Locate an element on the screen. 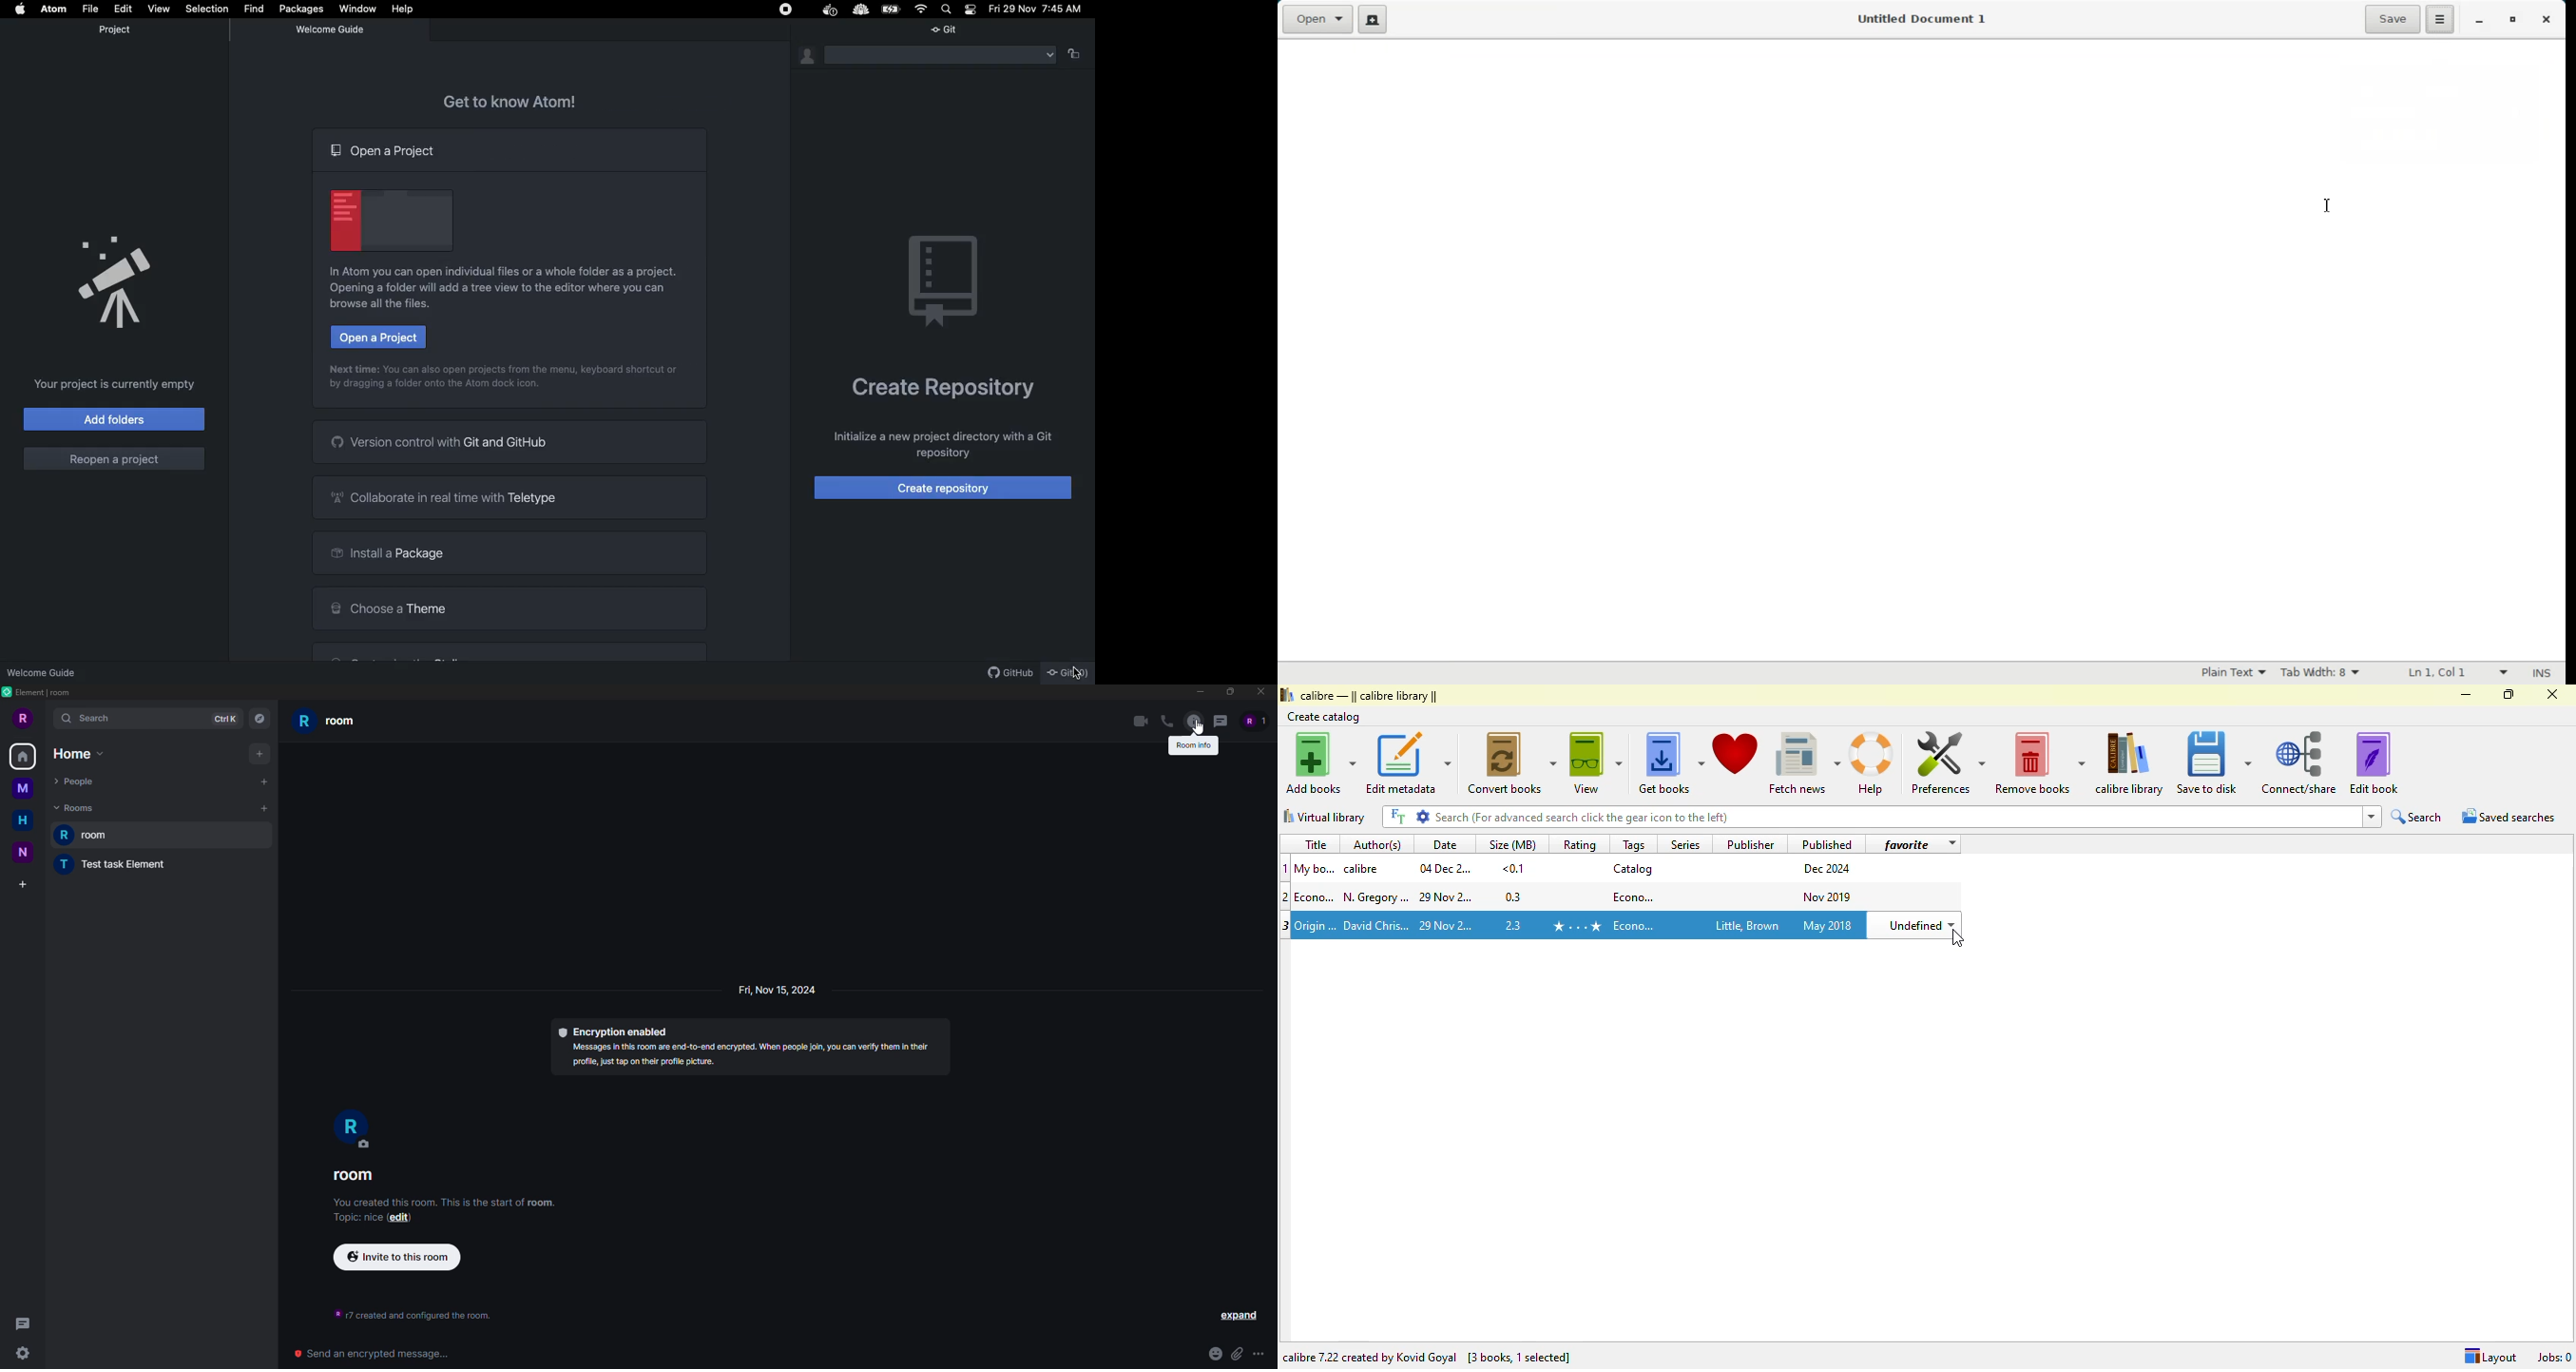  threads is located at coordinates (1222, 720).